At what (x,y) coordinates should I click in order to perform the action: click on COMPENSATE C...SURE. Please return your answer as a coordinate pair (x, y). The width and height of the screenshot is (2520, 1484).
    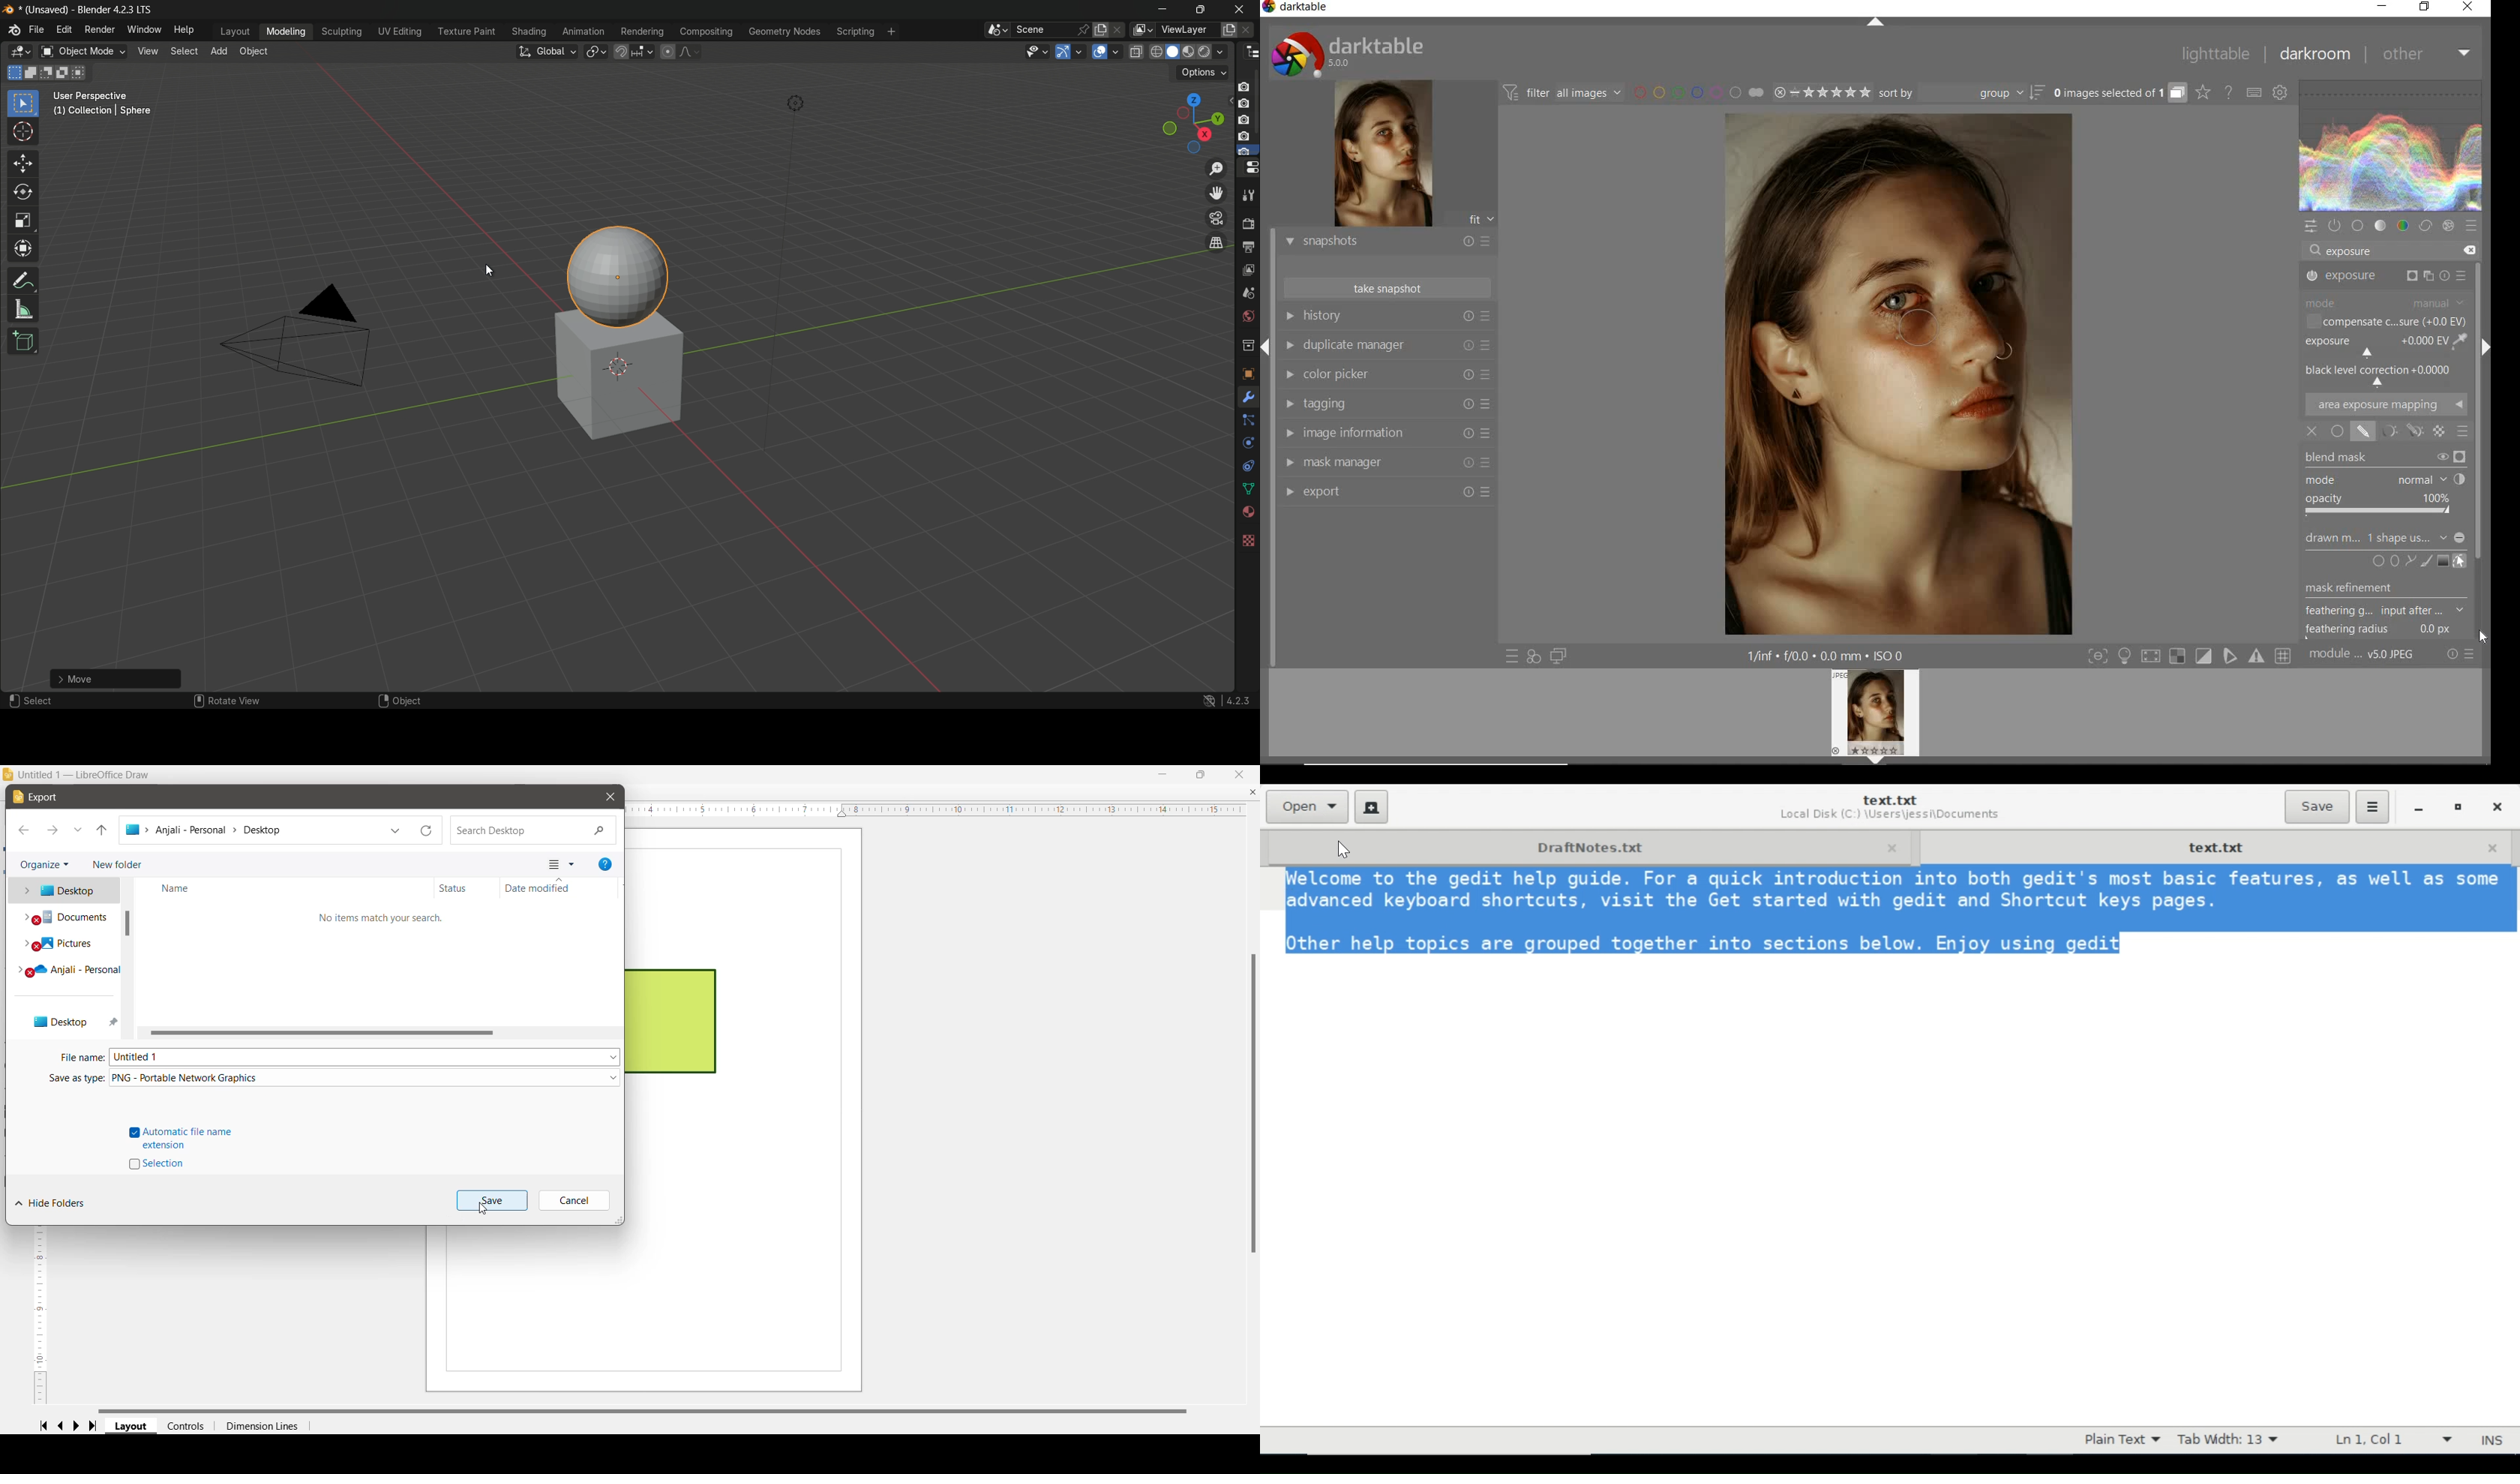
    Looking at the image, I should click on (2385, 321).